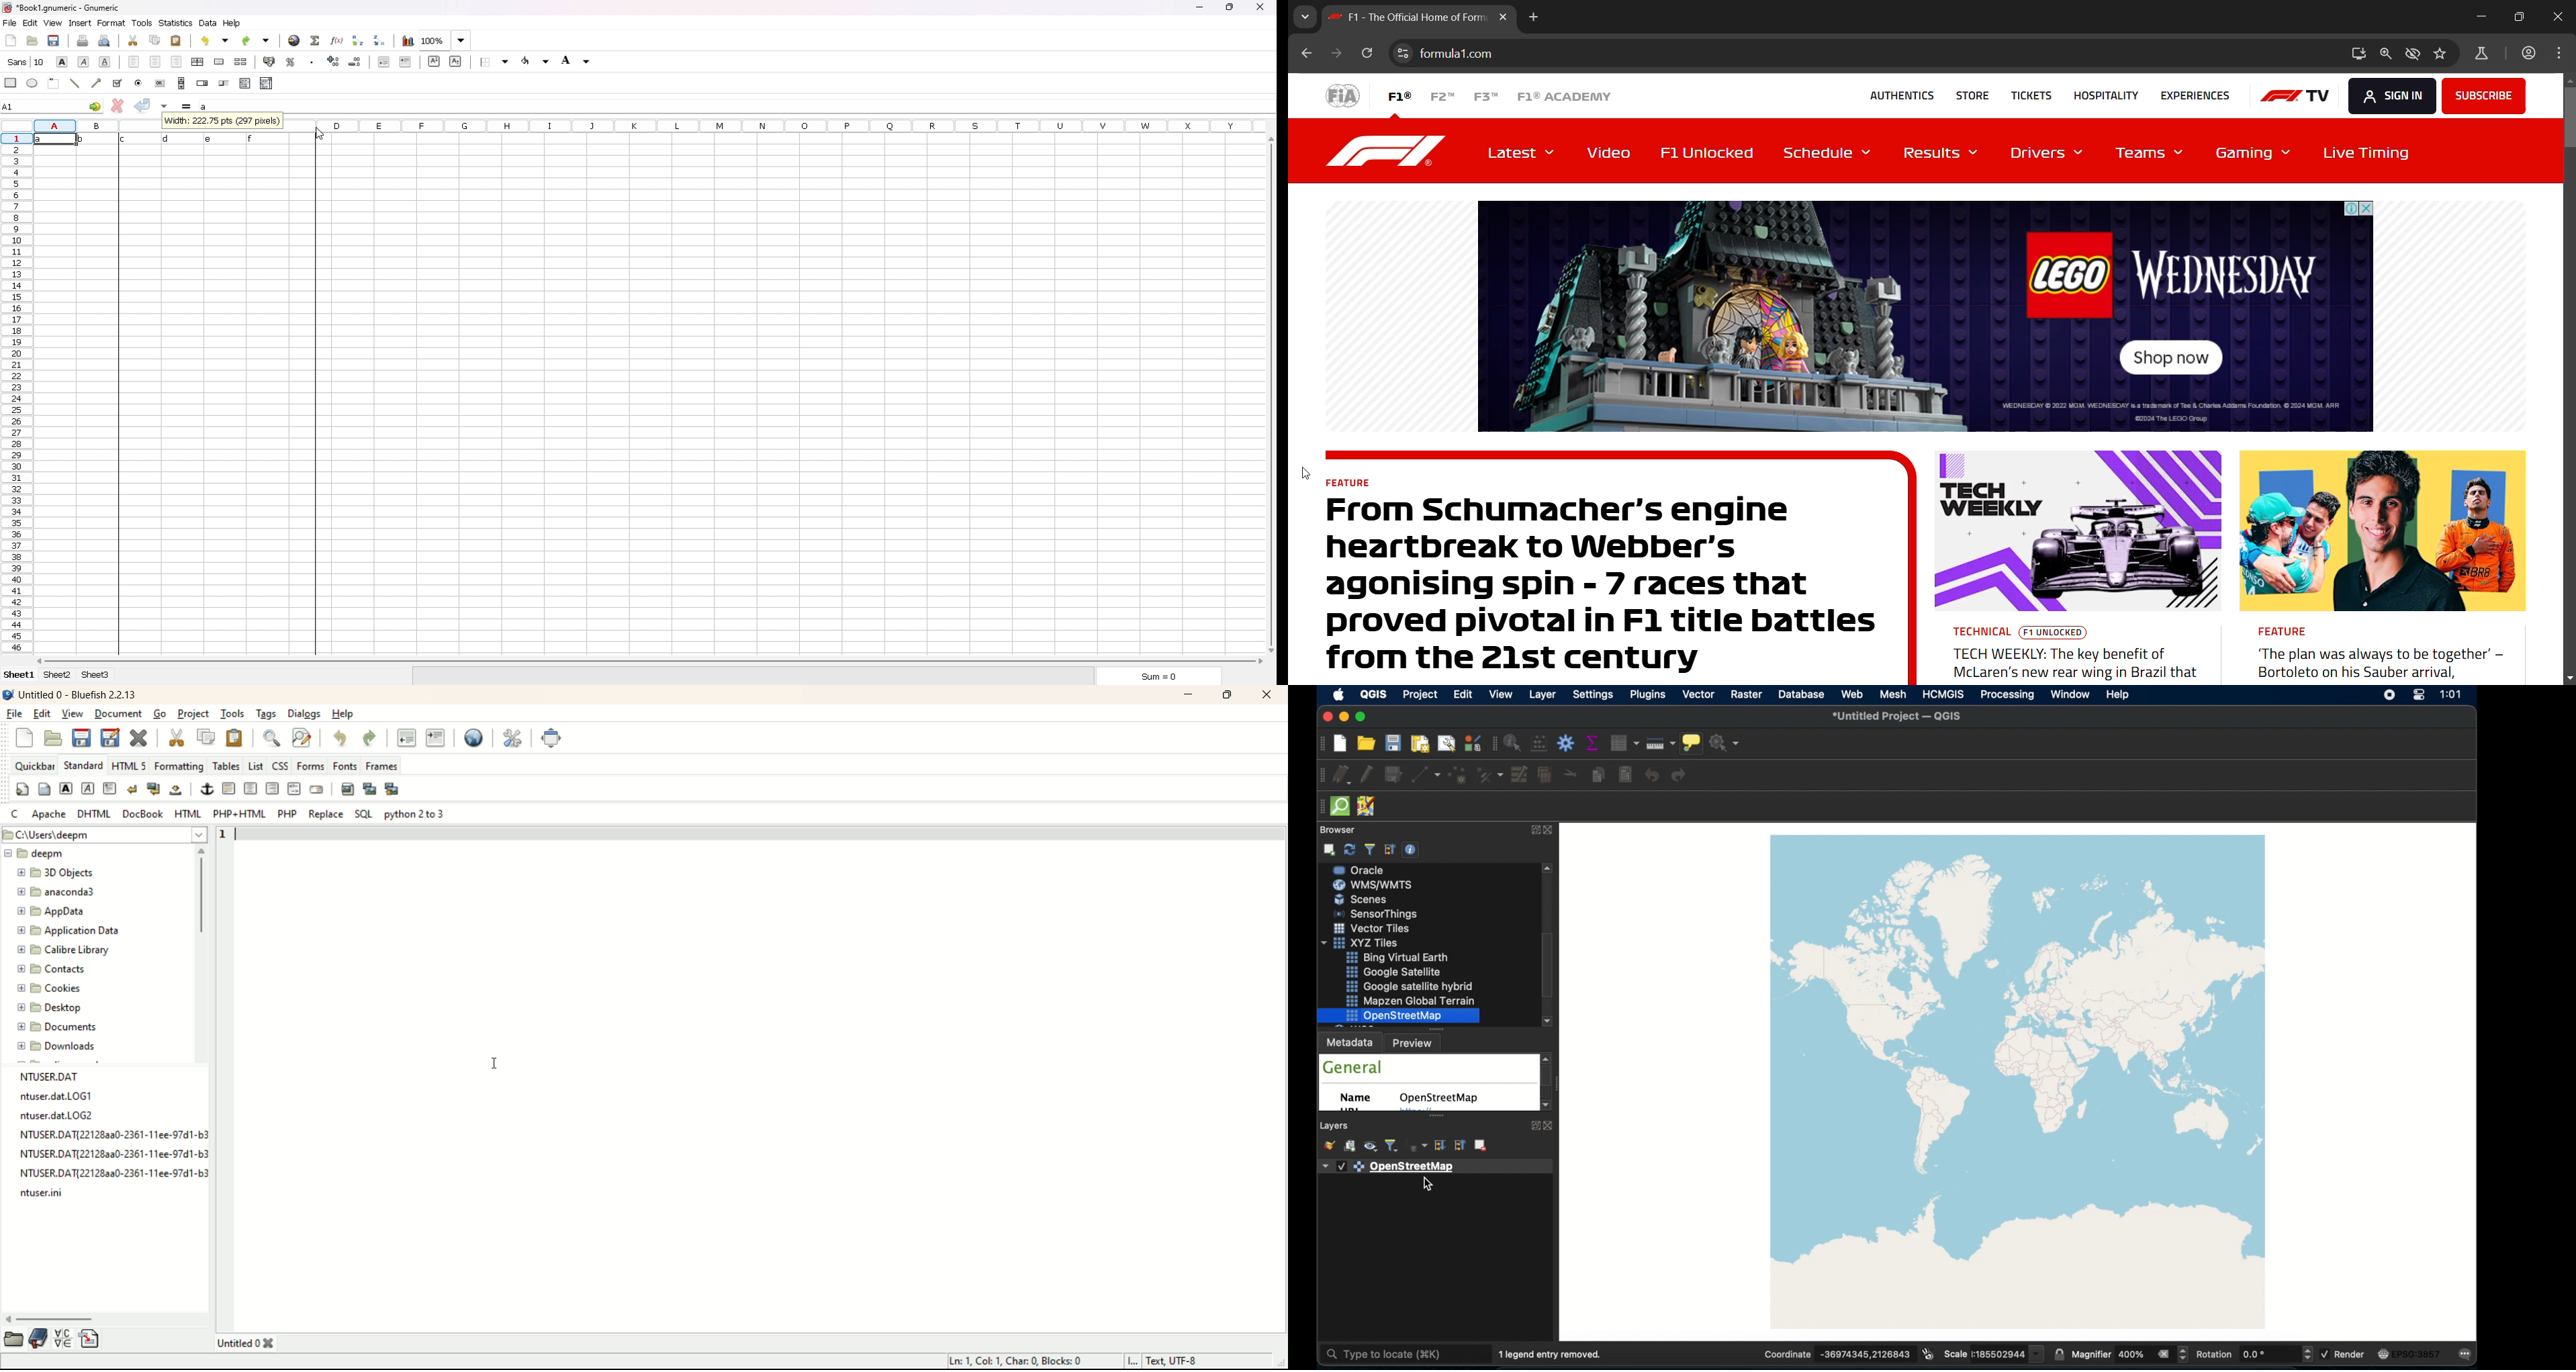  What do you see at coordinates (84, 737) in the screenshot?
I see `save current file` at bounding box center [84, 737].